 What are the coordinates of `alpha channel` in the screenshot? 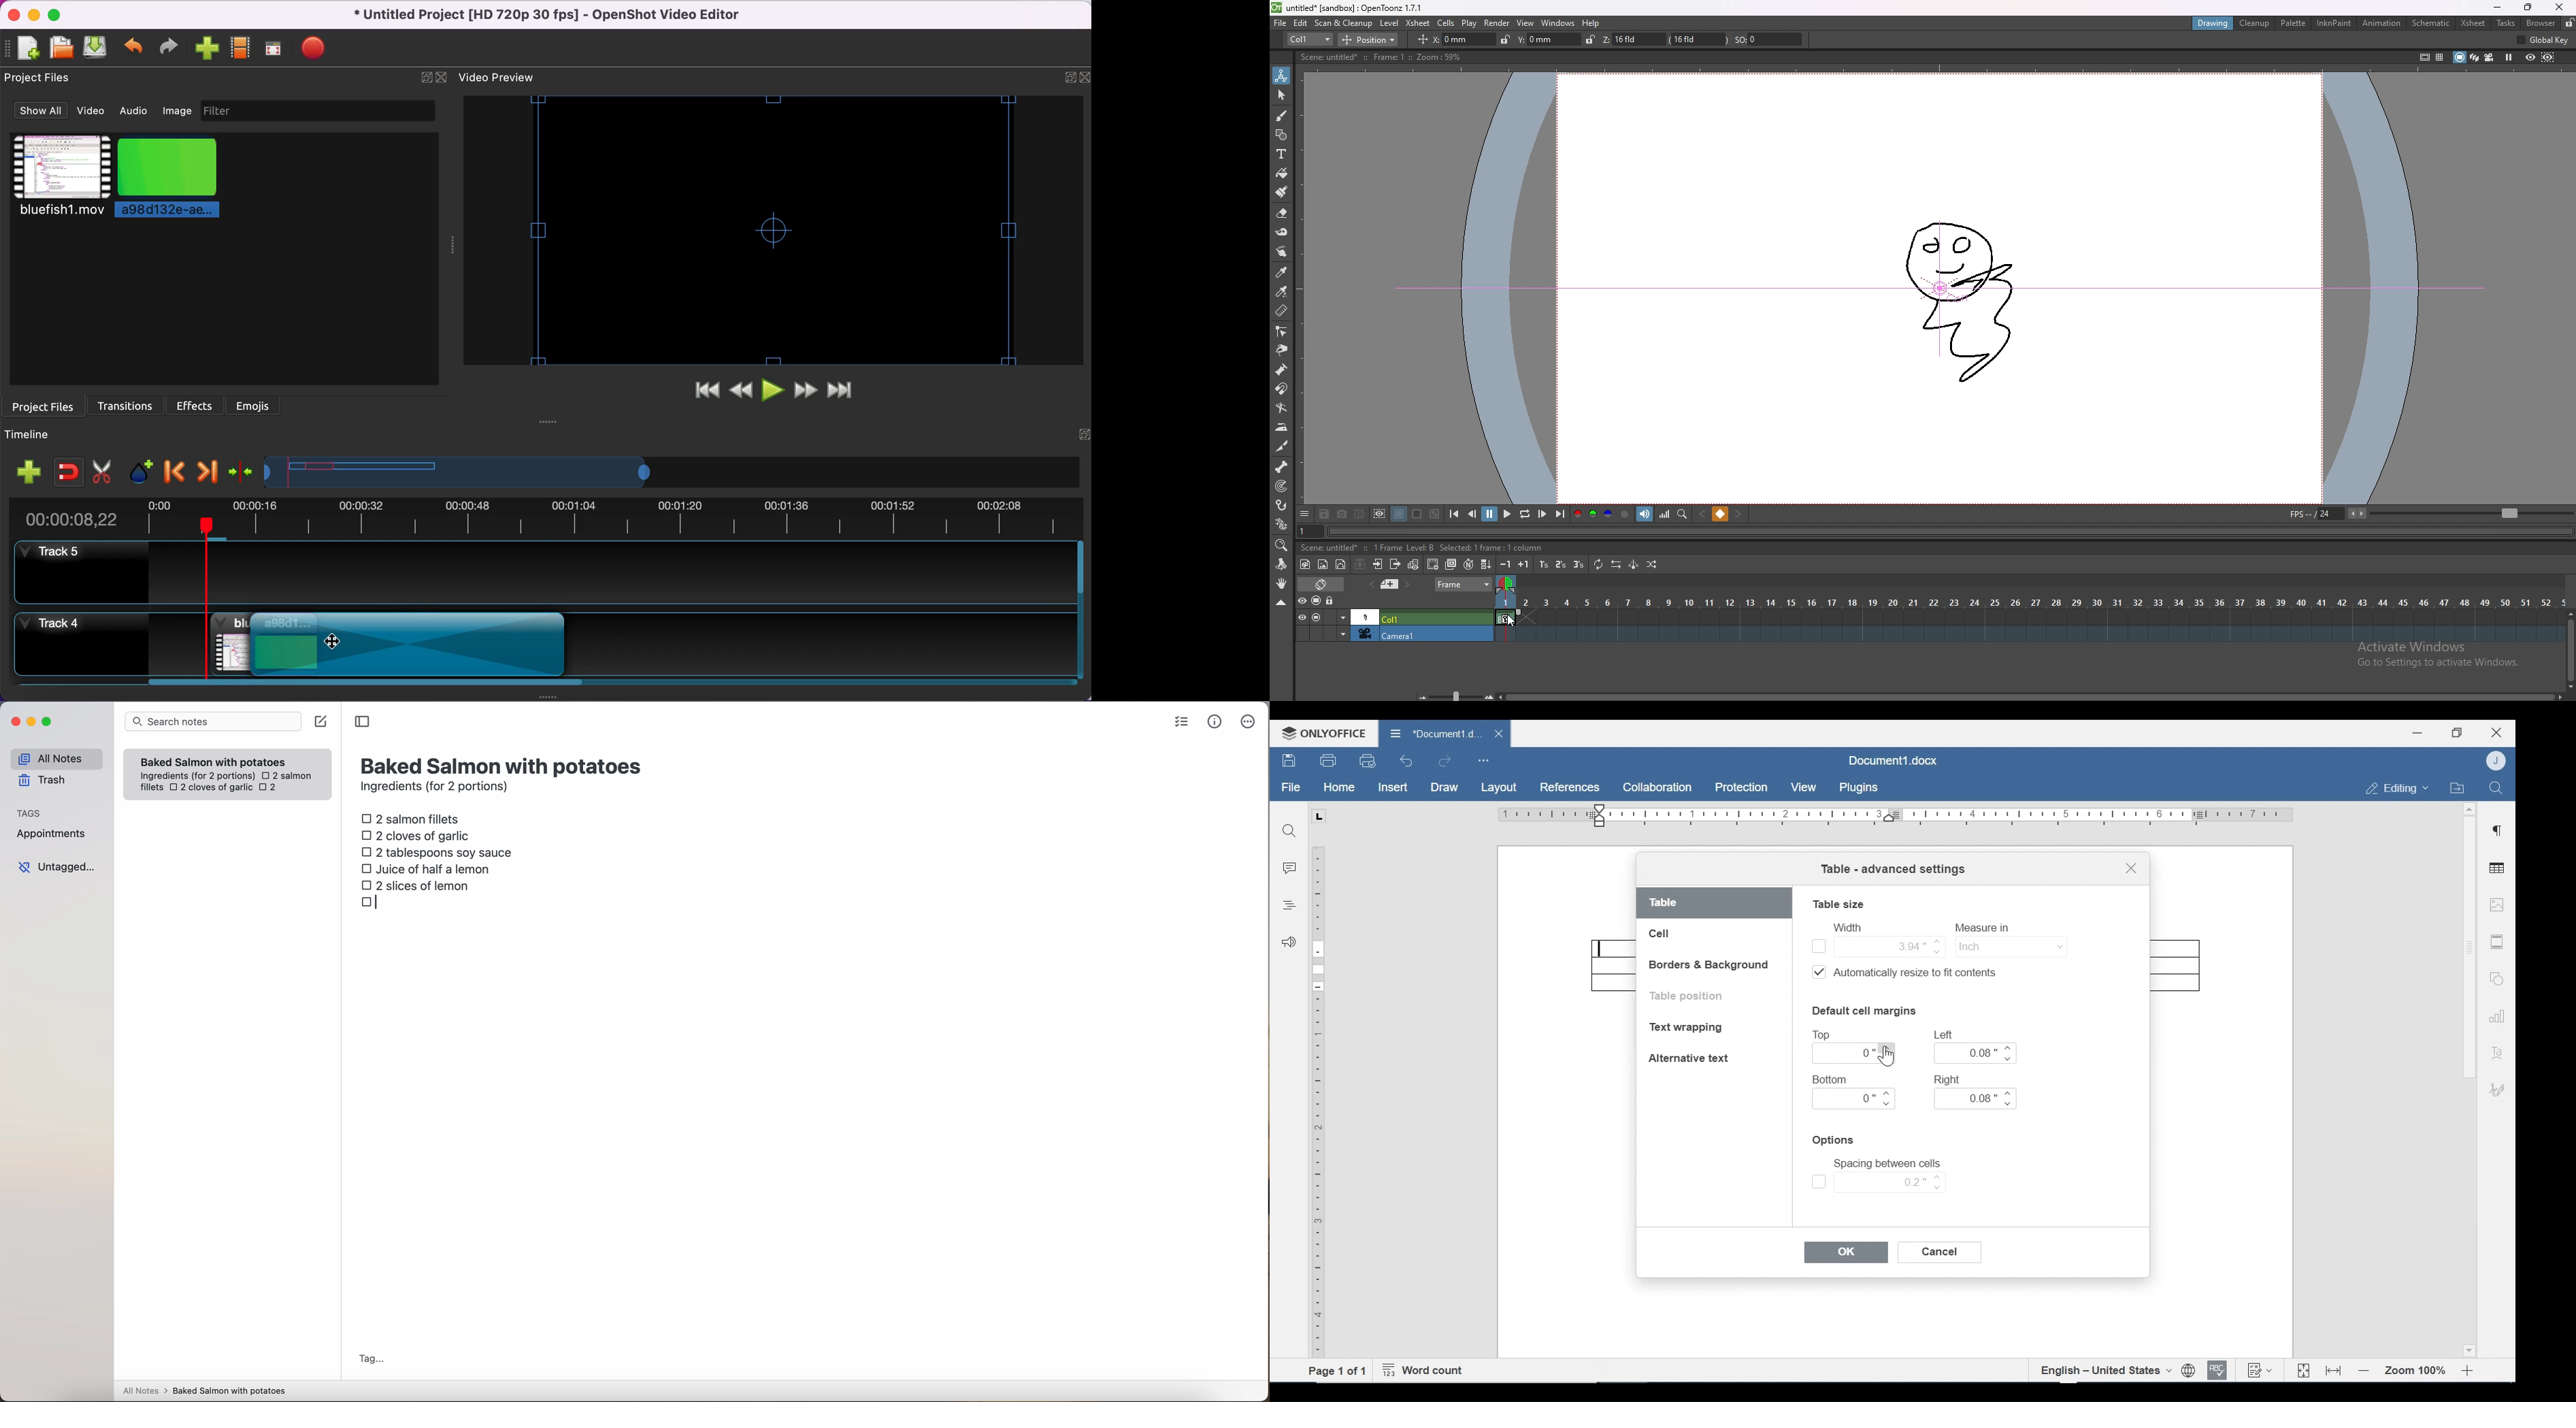 It's located at (1625, 513).